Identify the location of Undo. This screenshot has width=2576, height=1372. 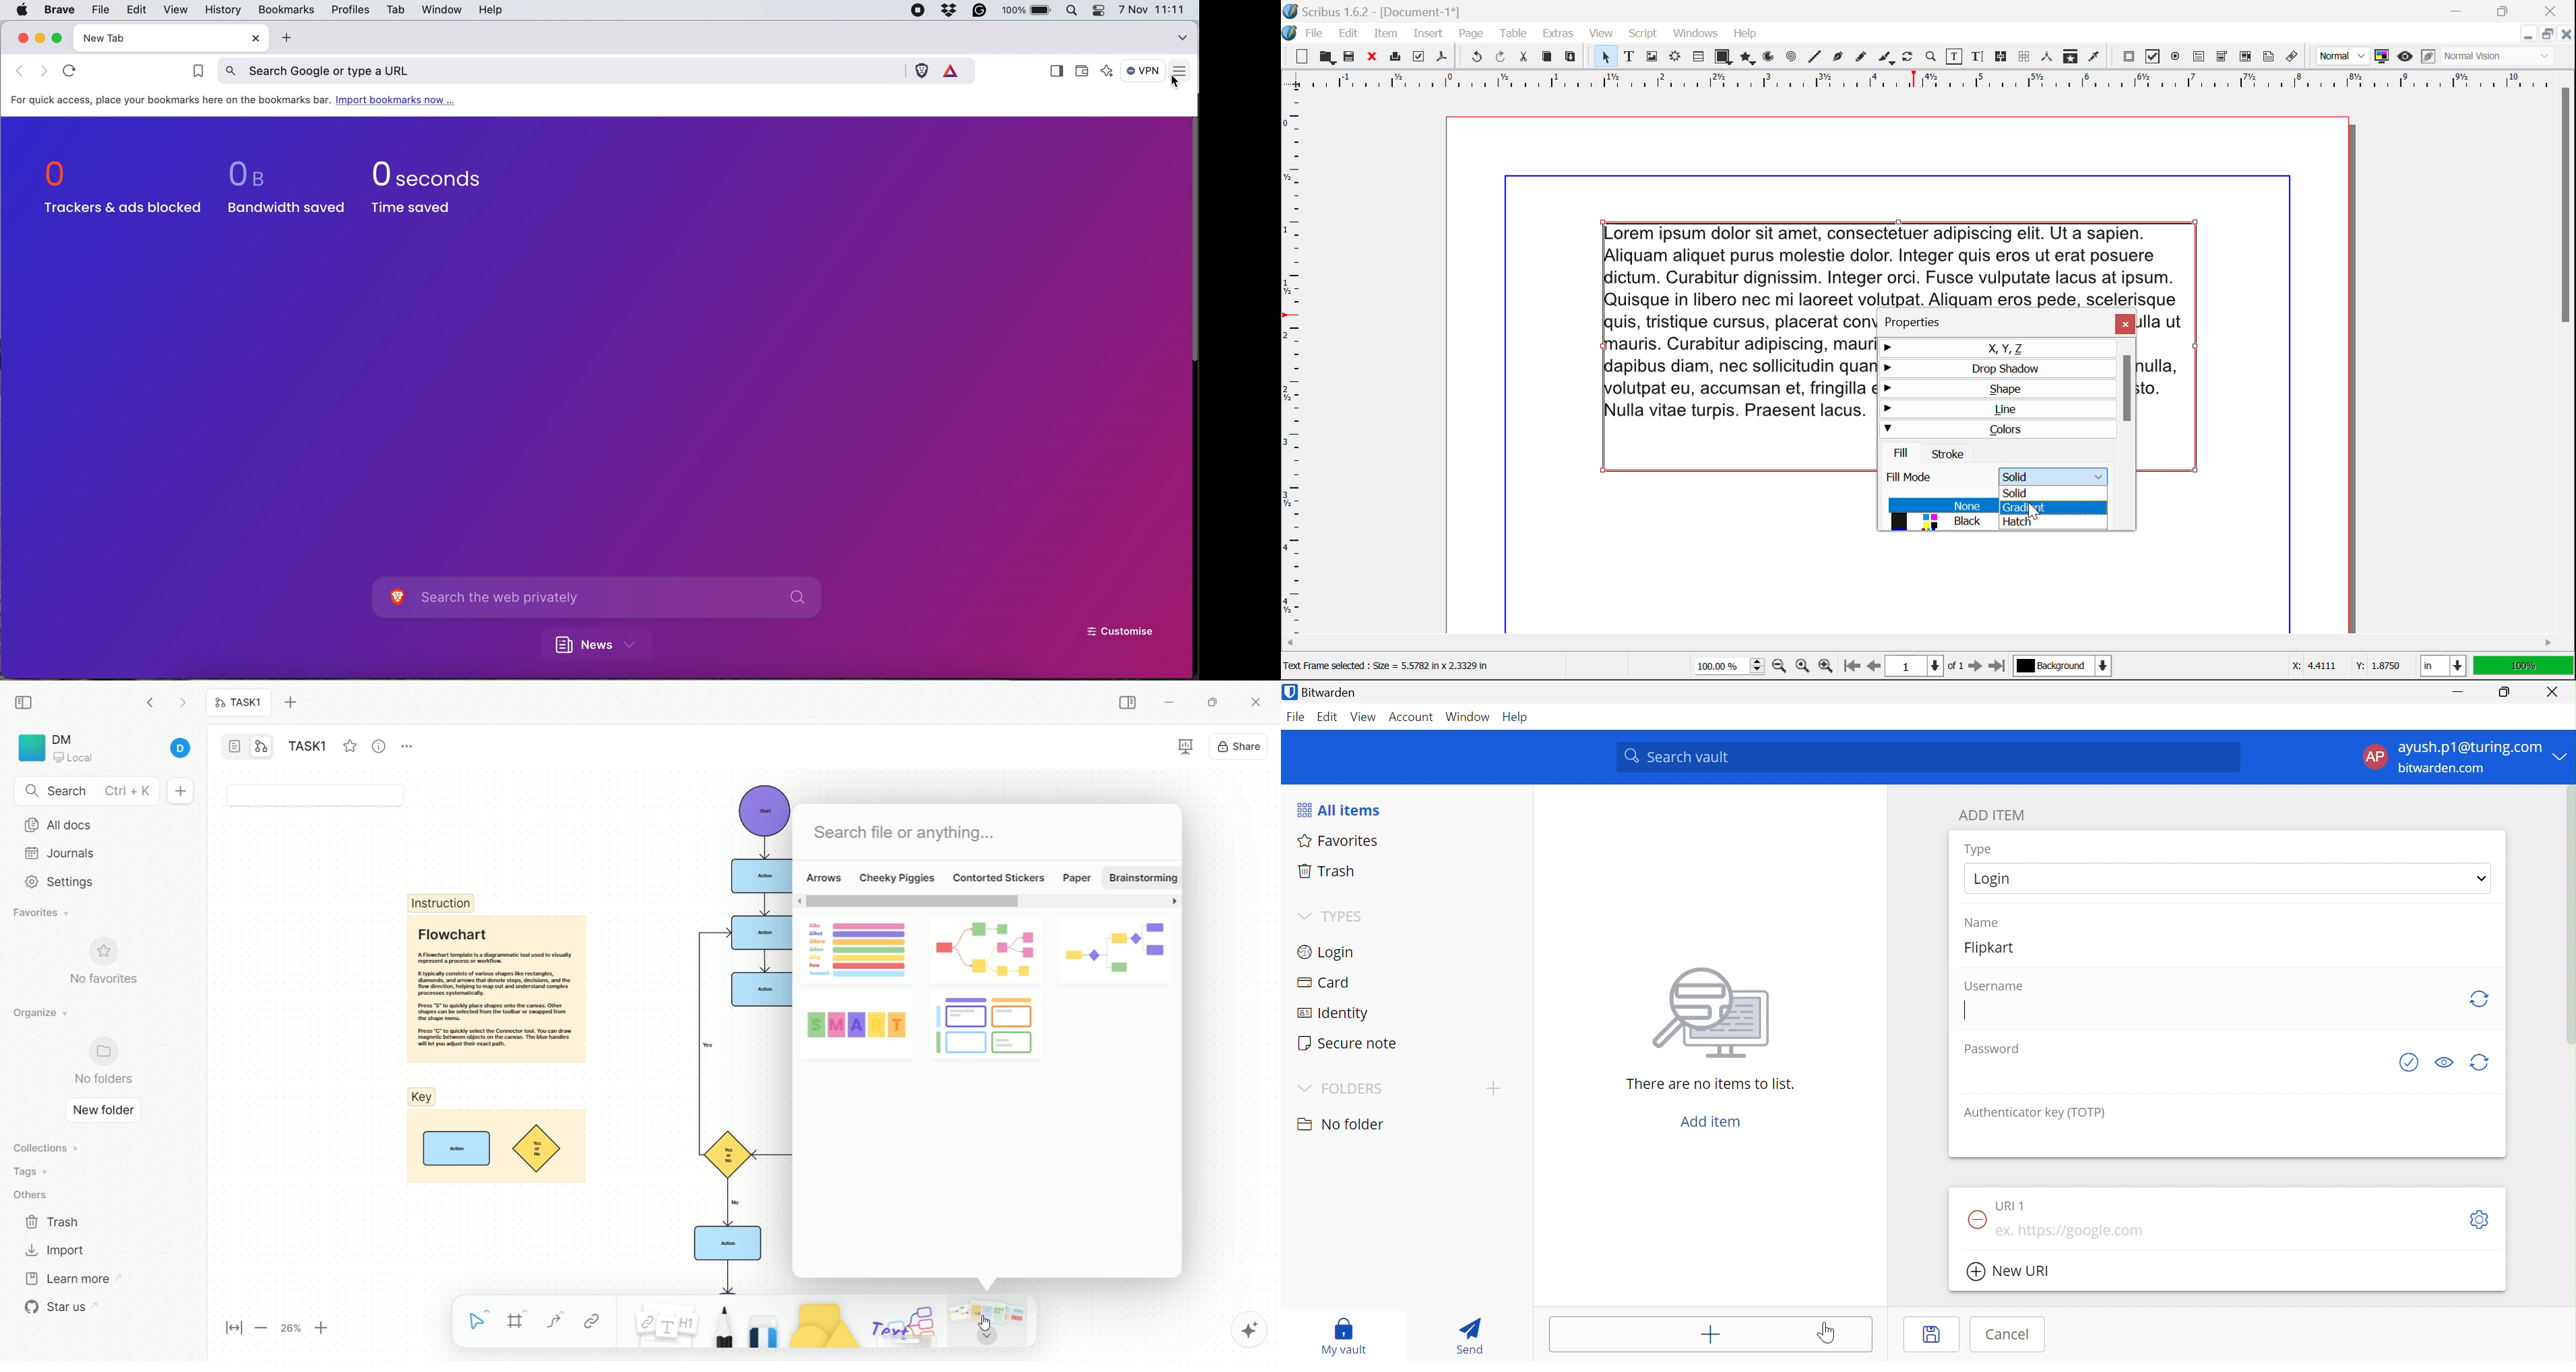
(1476, 59).